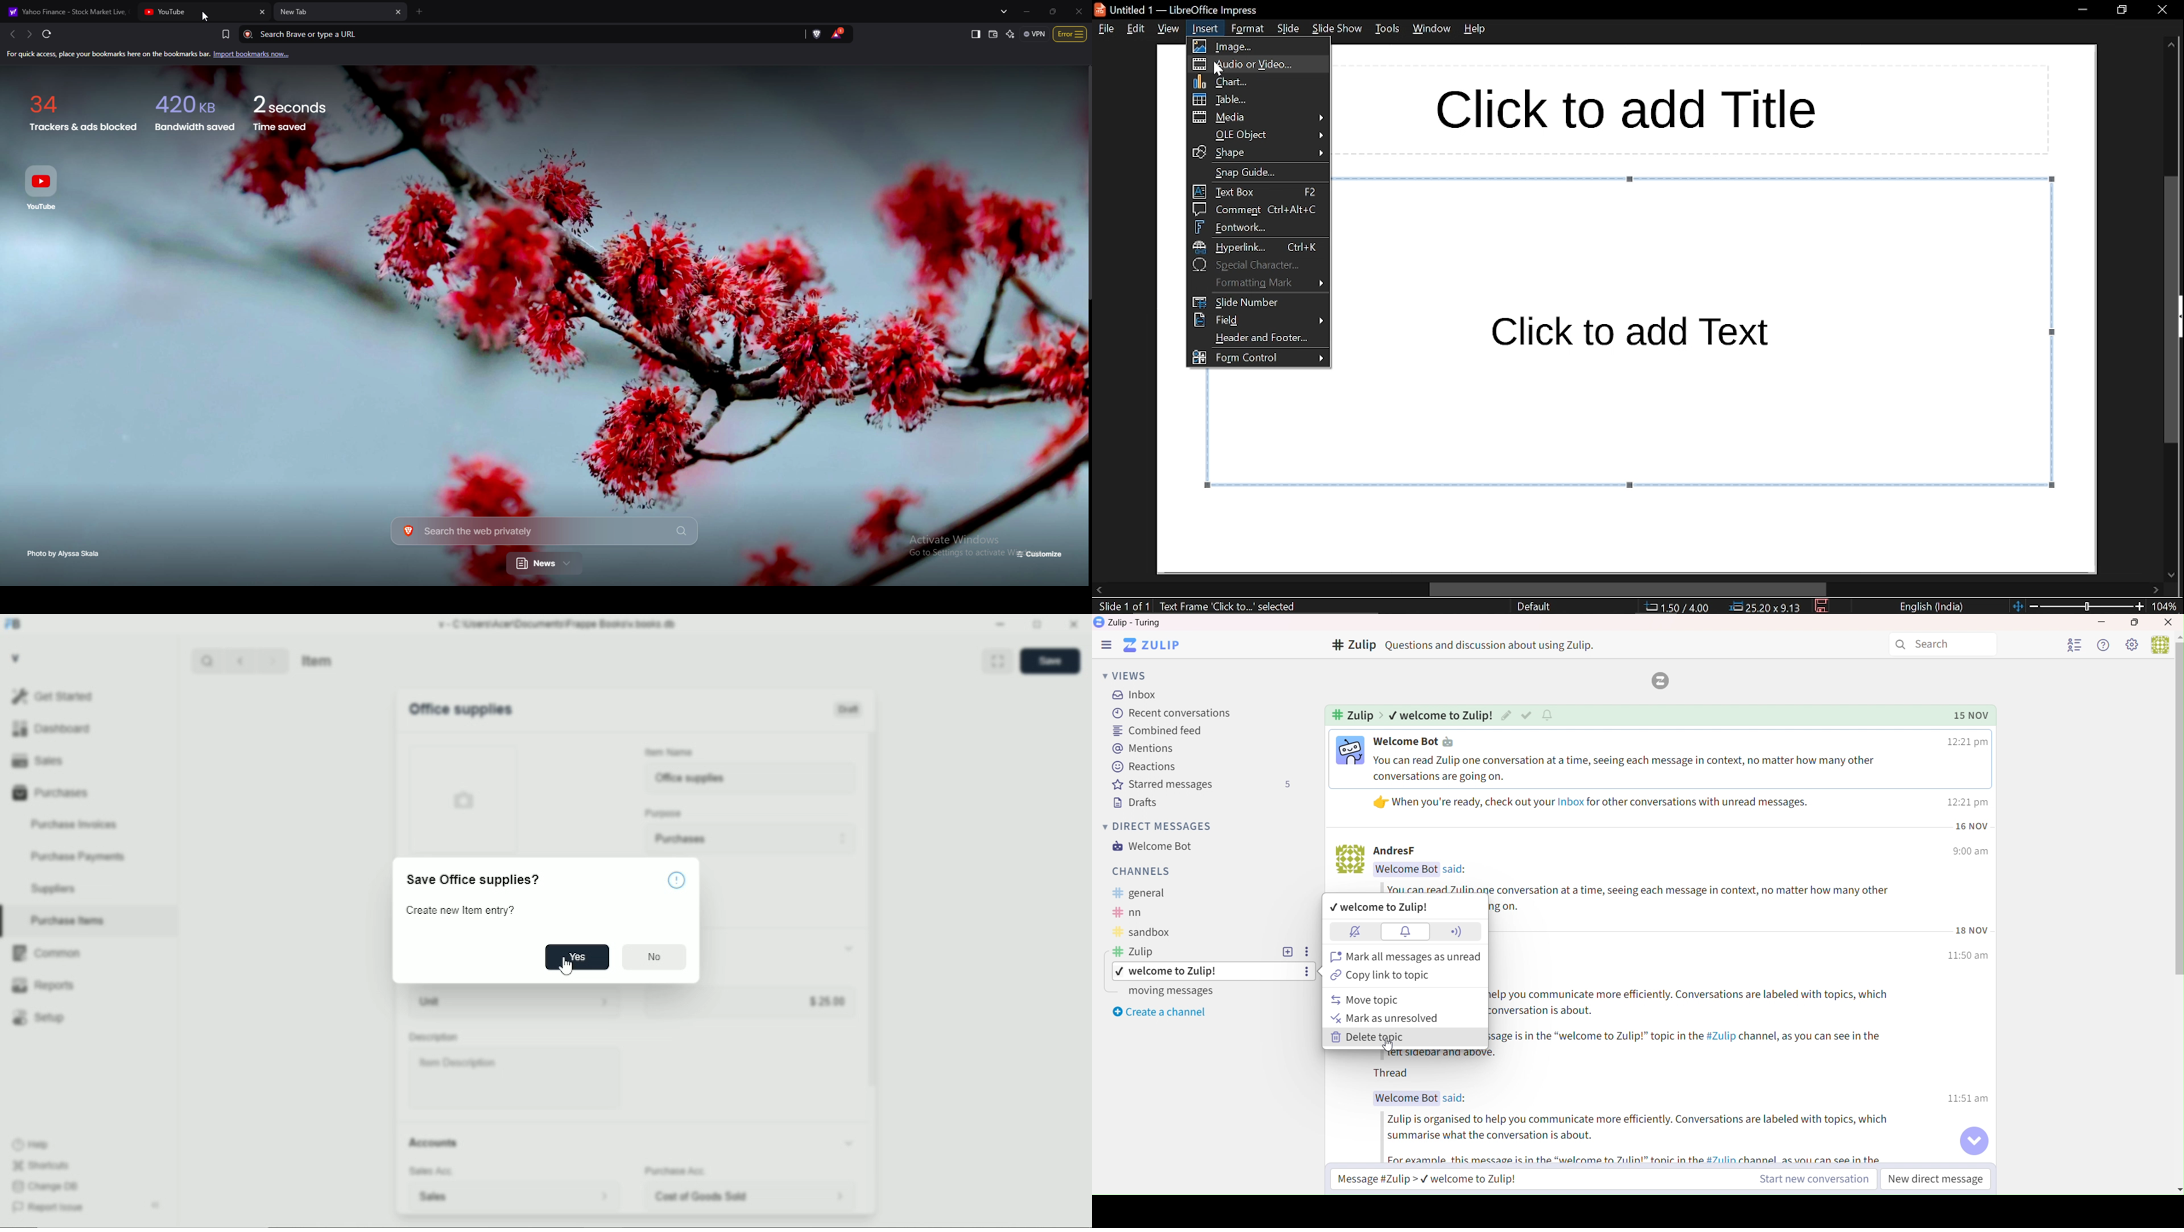  I want to click on save, so click(1823, 606).